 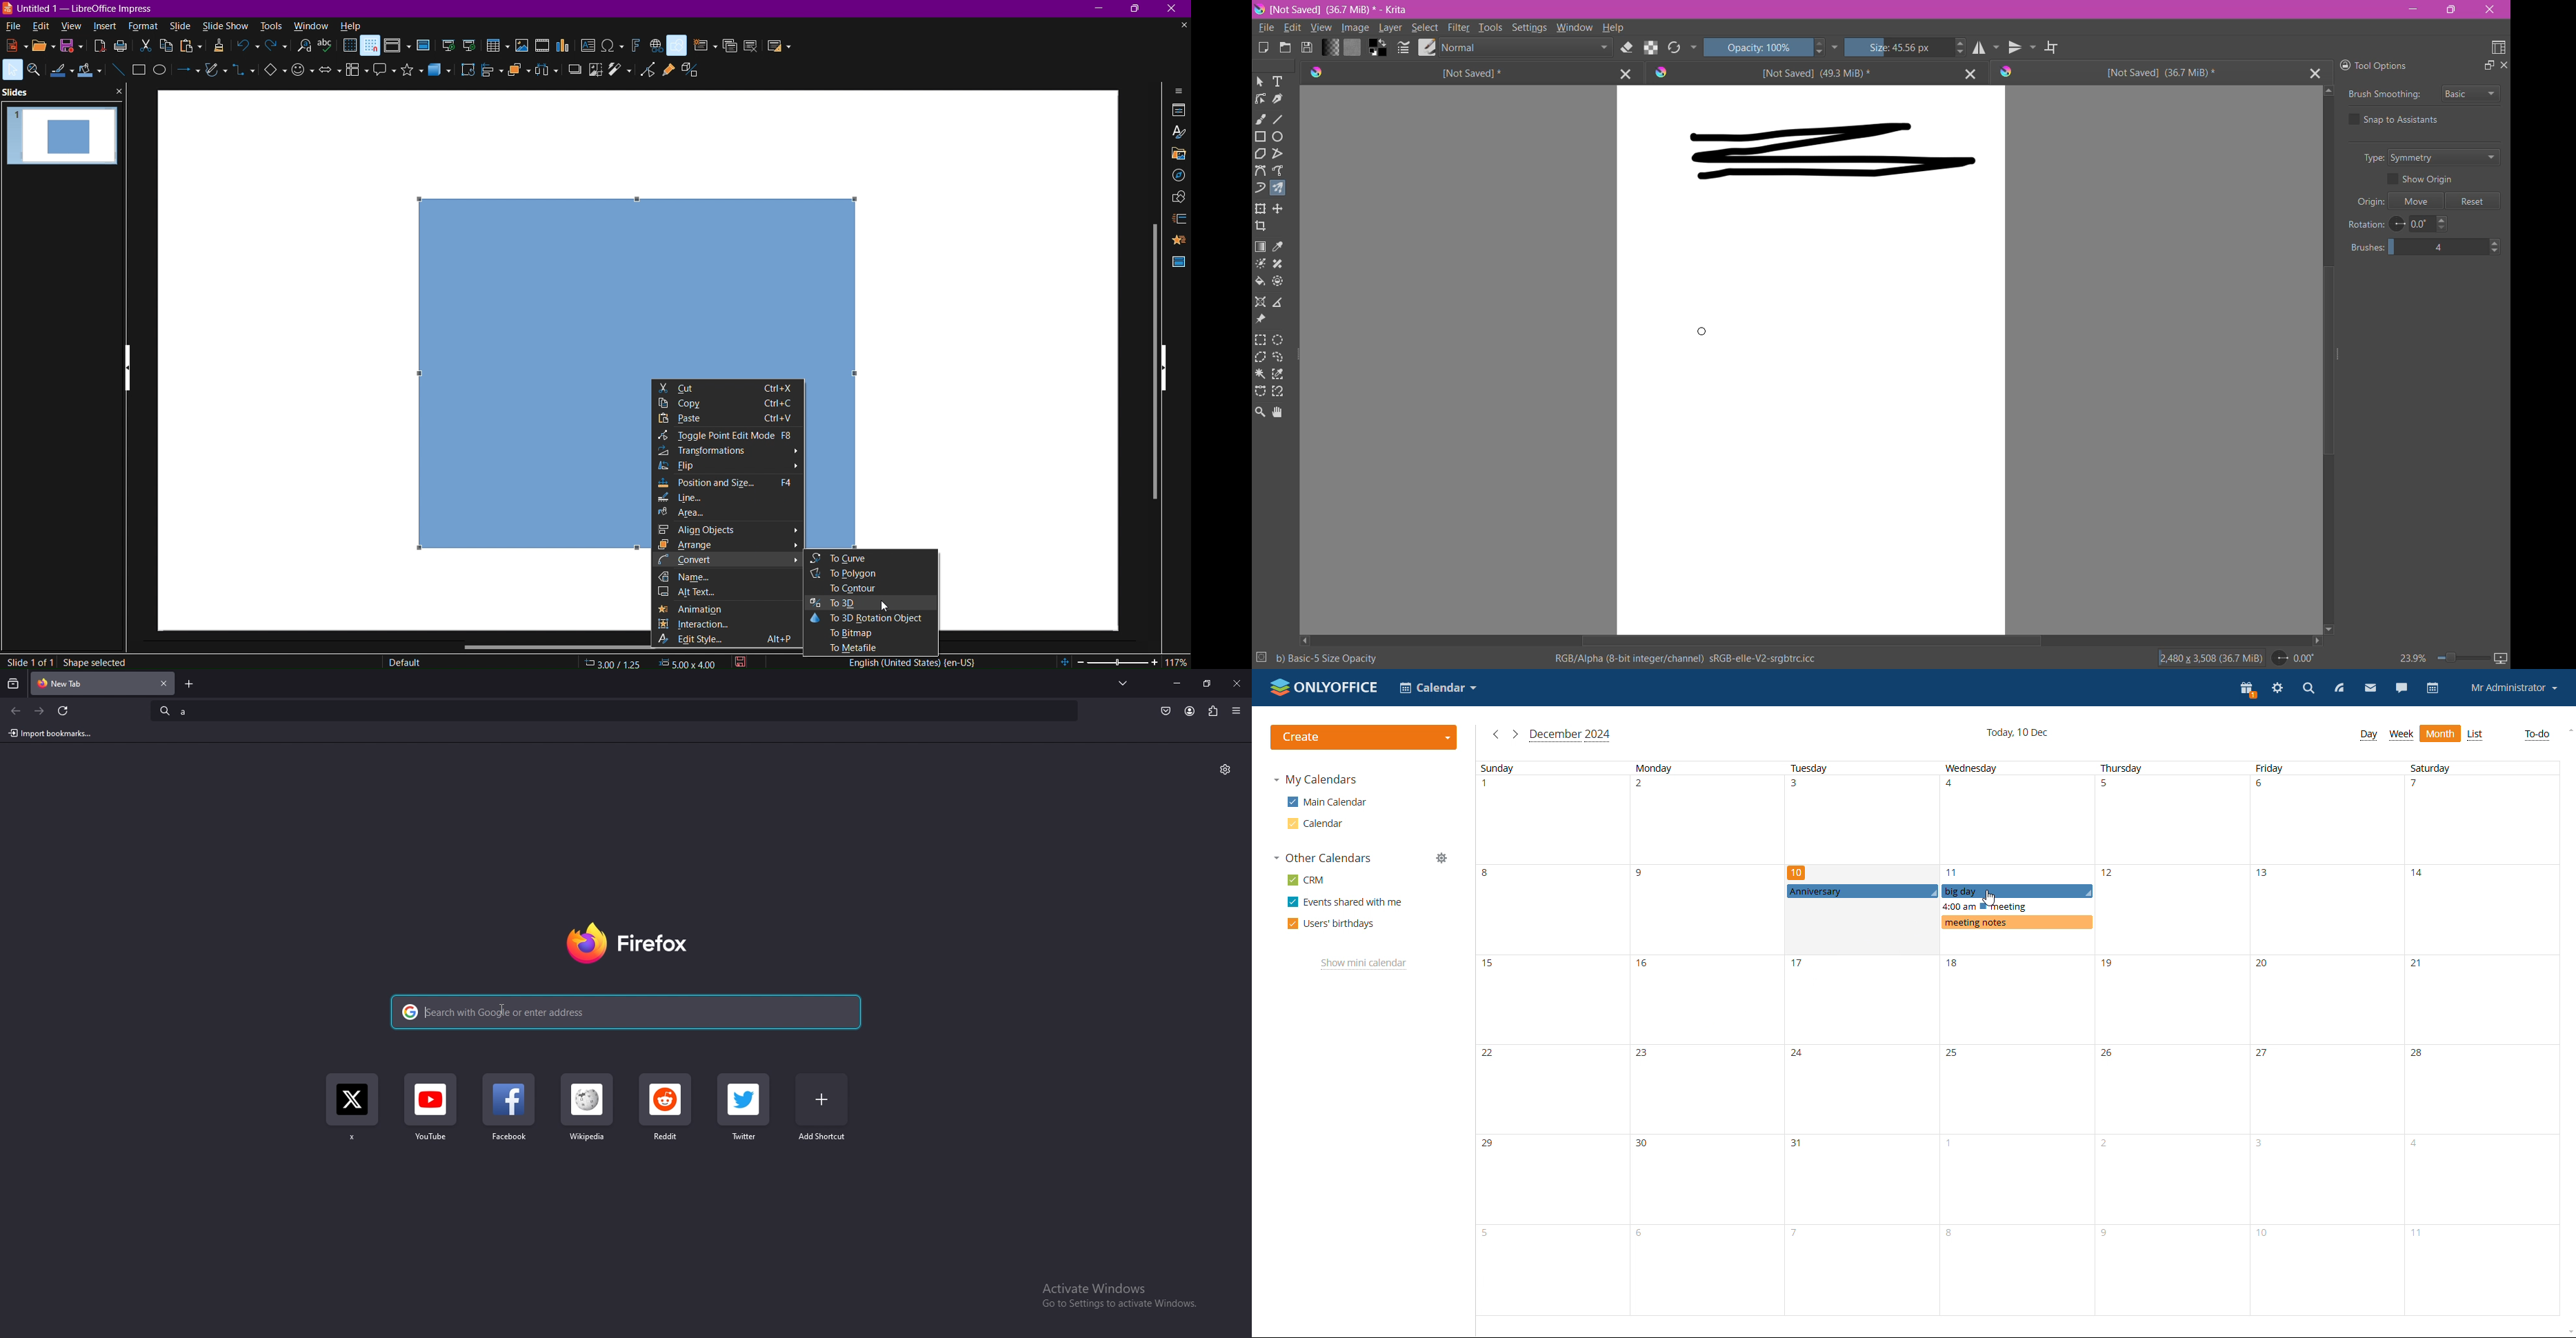 I want to click on click to save document, so click(x=740, y=662).